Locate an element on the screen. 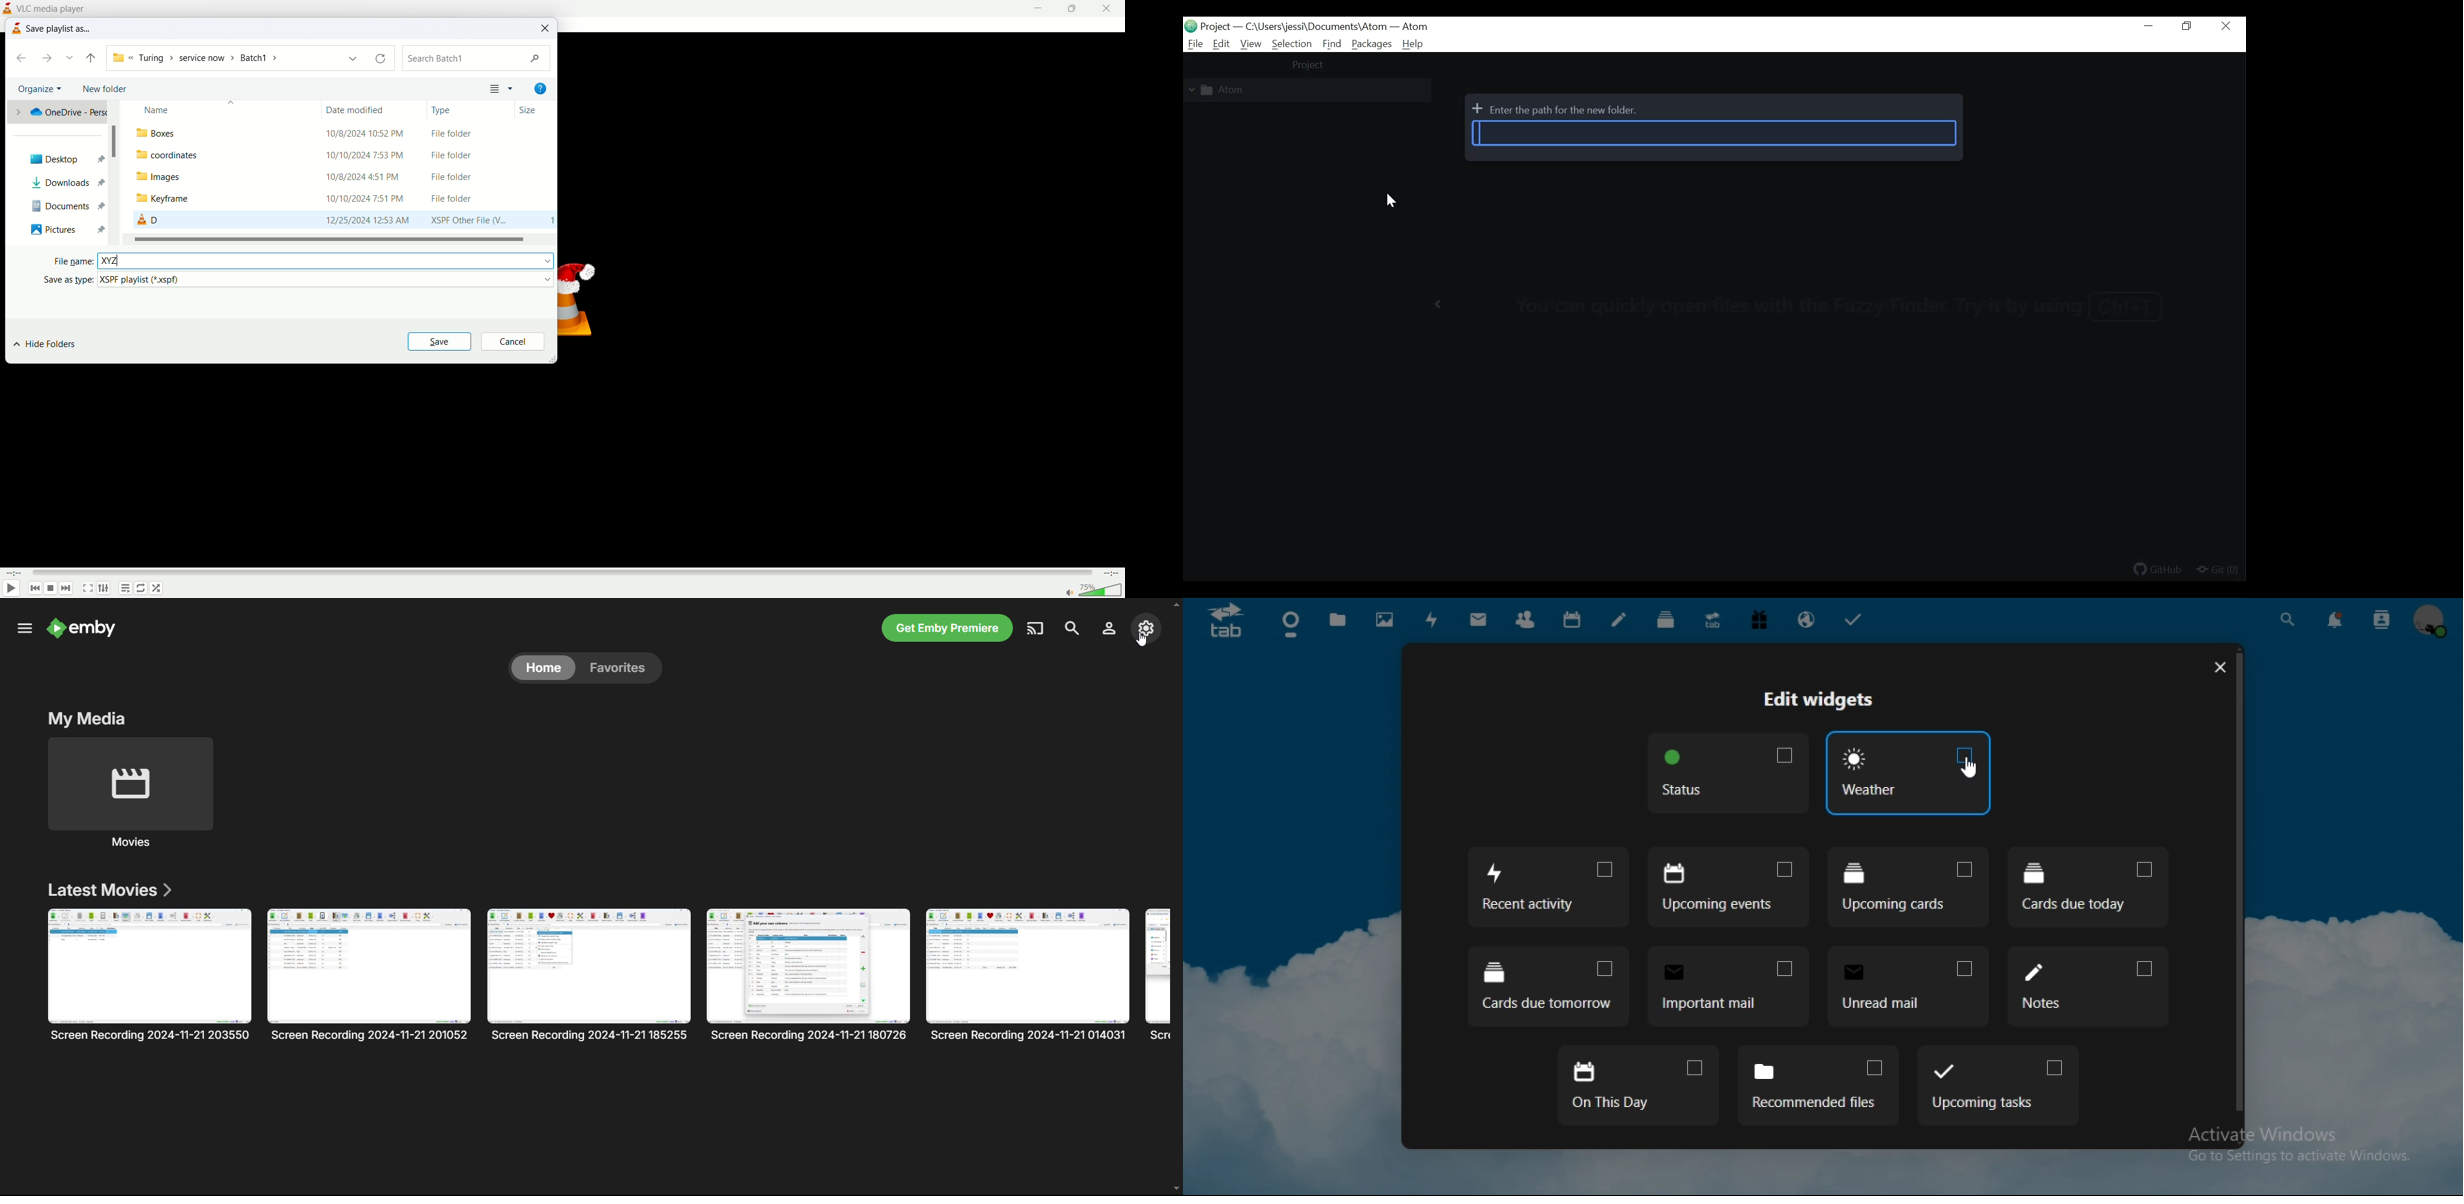 The height and width of the screenshot is (1204, 2464). Project Folder is located at coordinates (1295, 90).